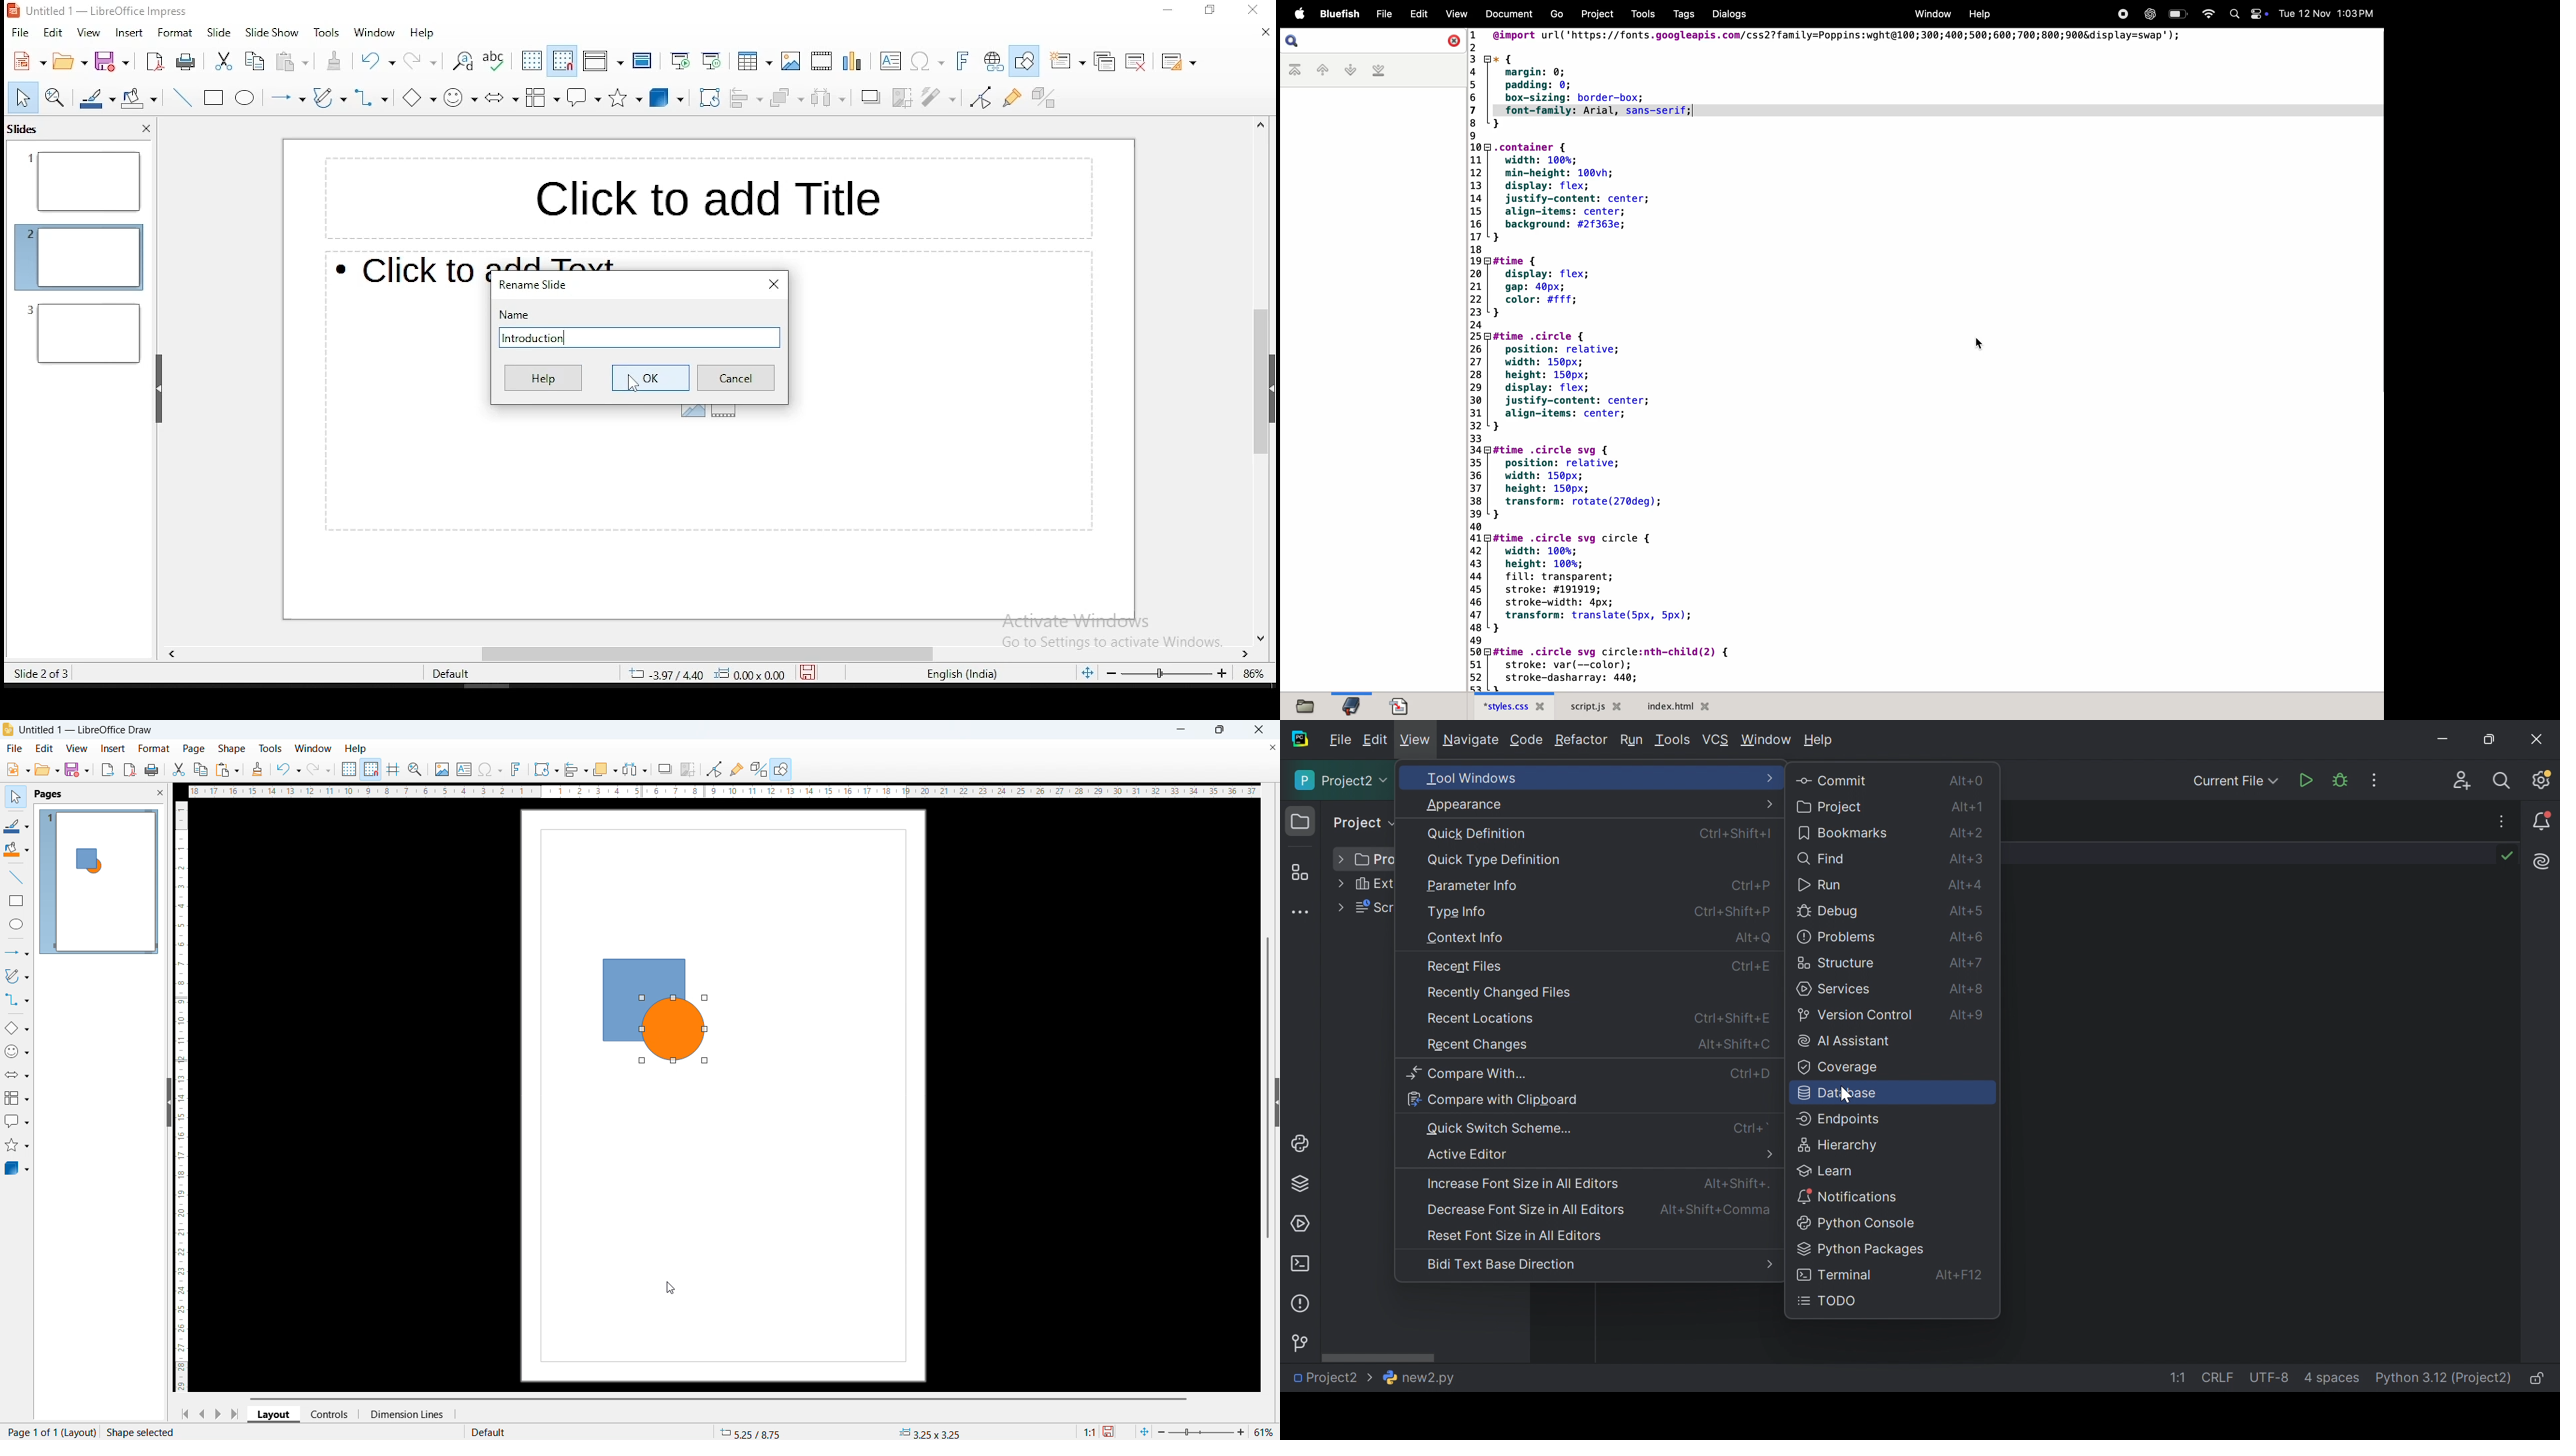 This screenshot has height=1456, width=2576. I want to click on Controls , so click(331, 1415).